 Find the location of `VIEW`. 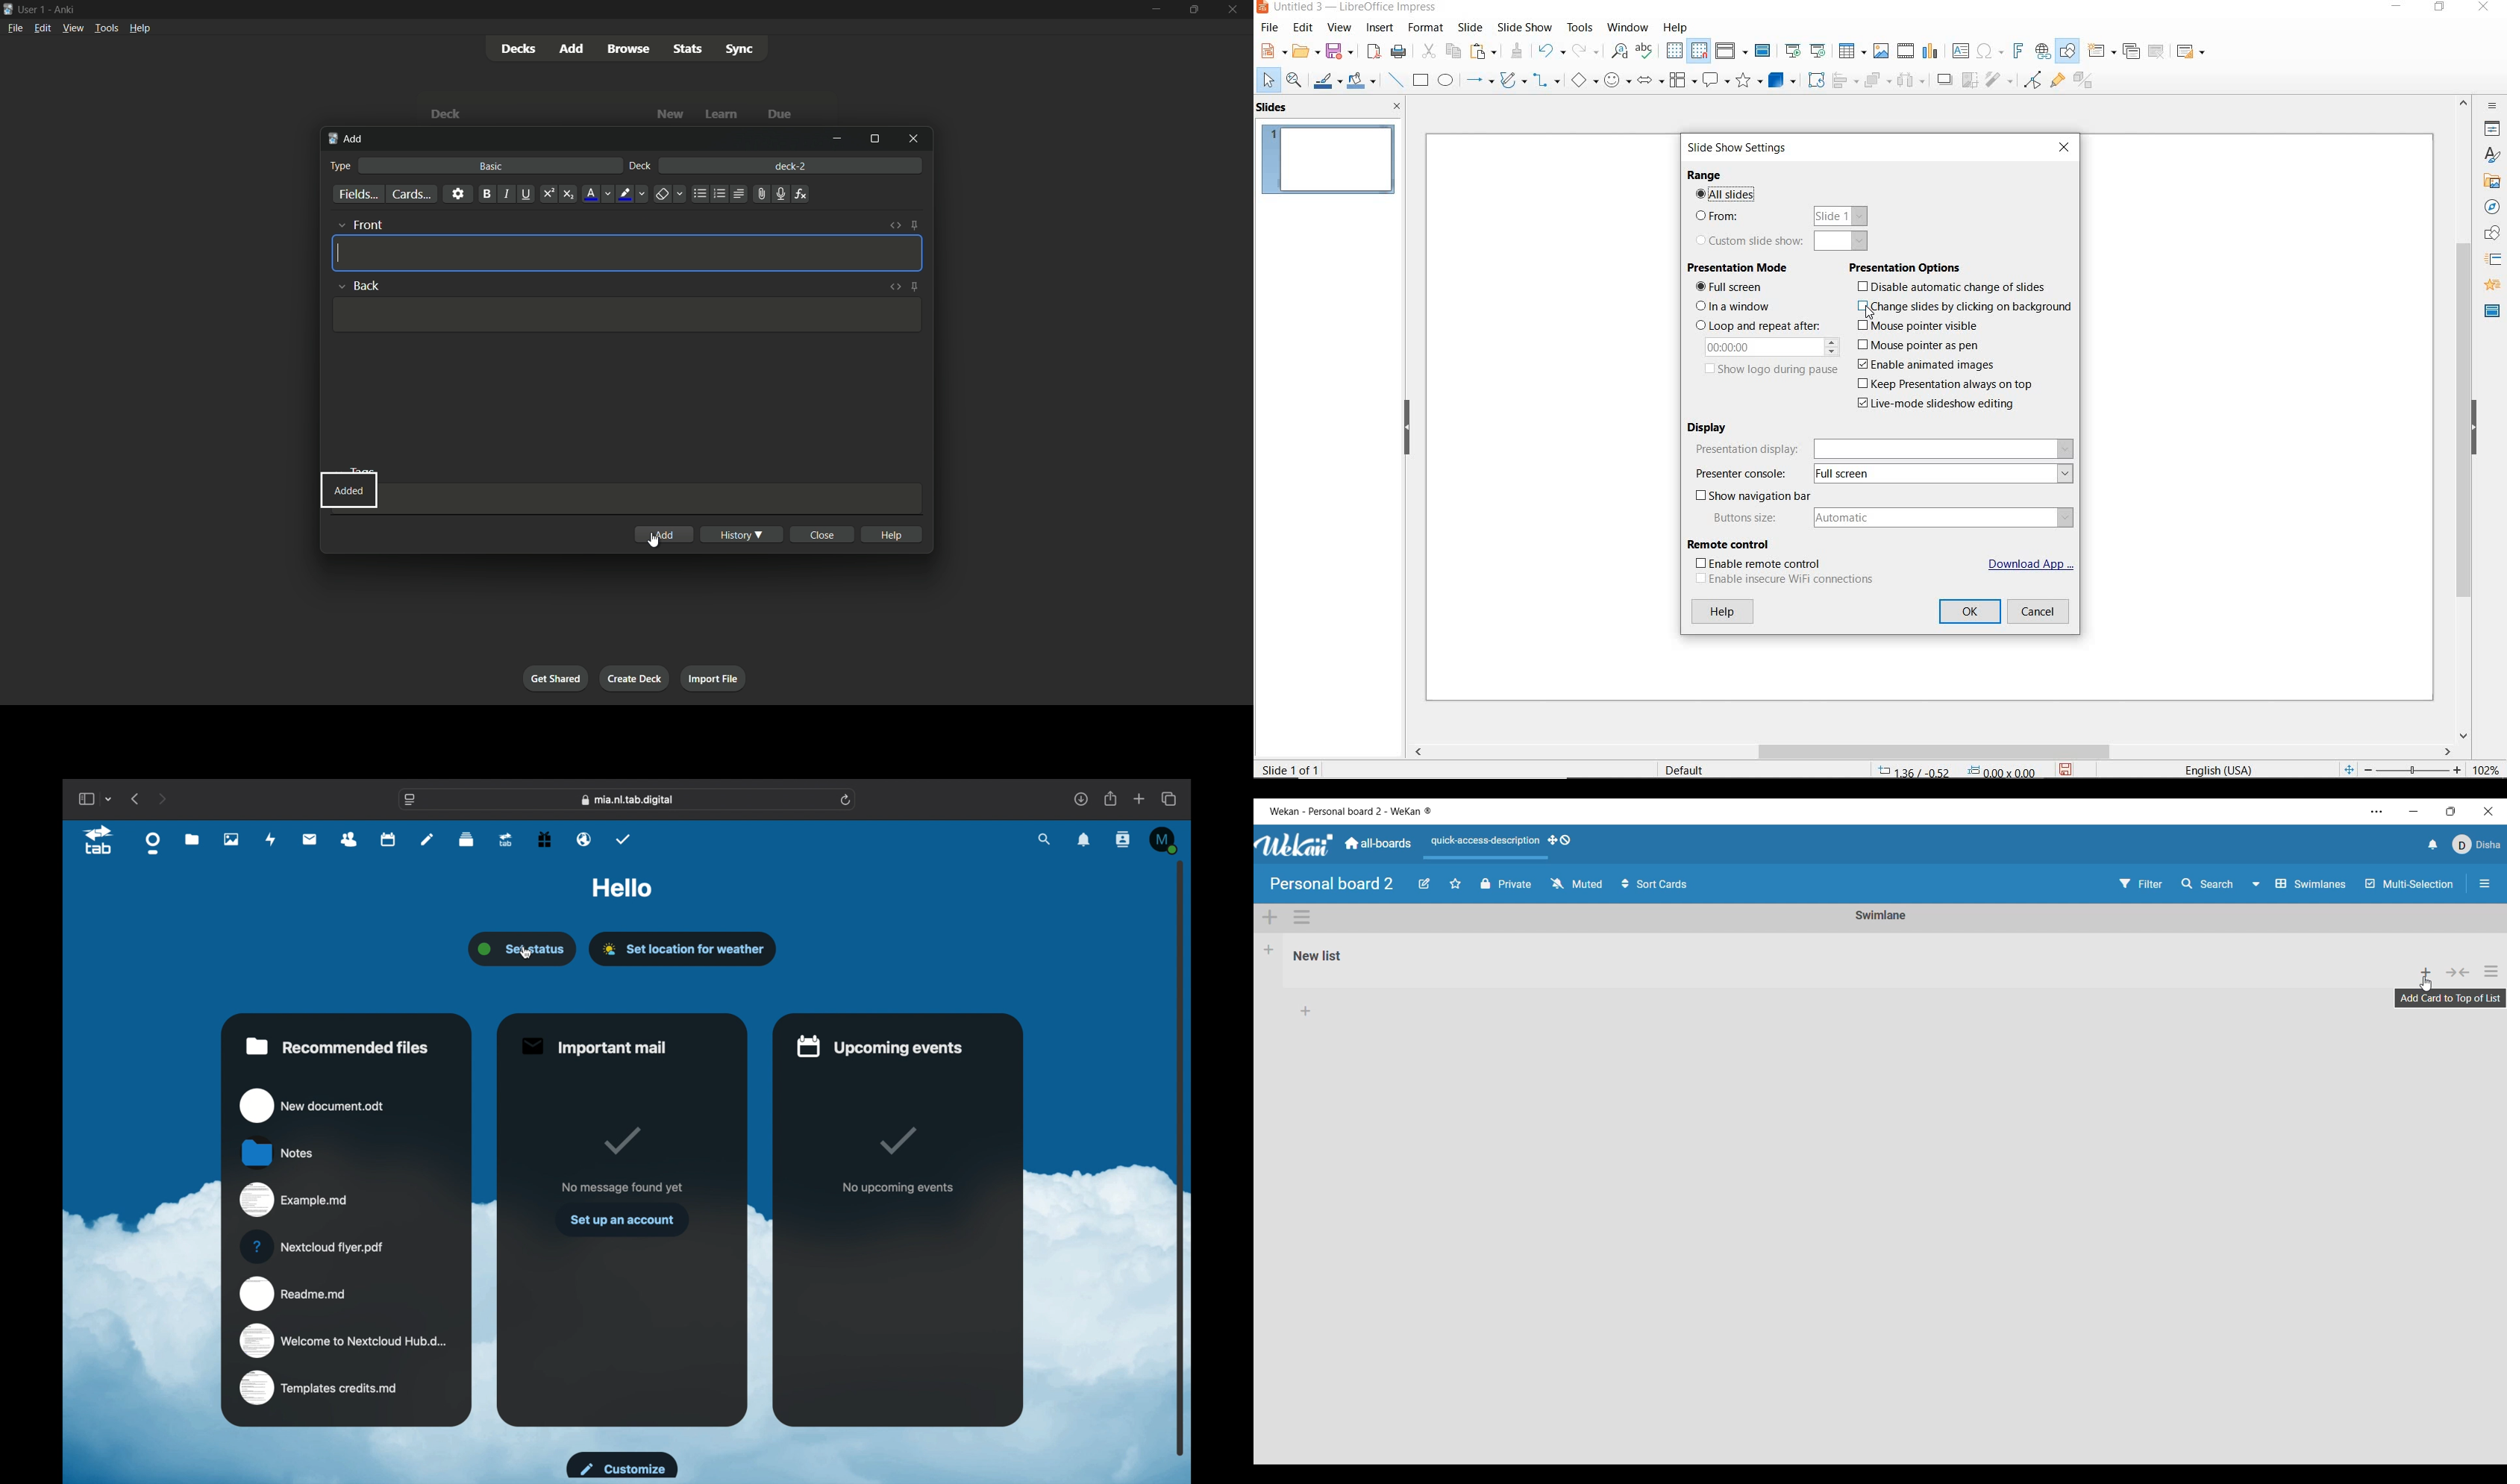

VIEW is located at coordinates (1340, 28).